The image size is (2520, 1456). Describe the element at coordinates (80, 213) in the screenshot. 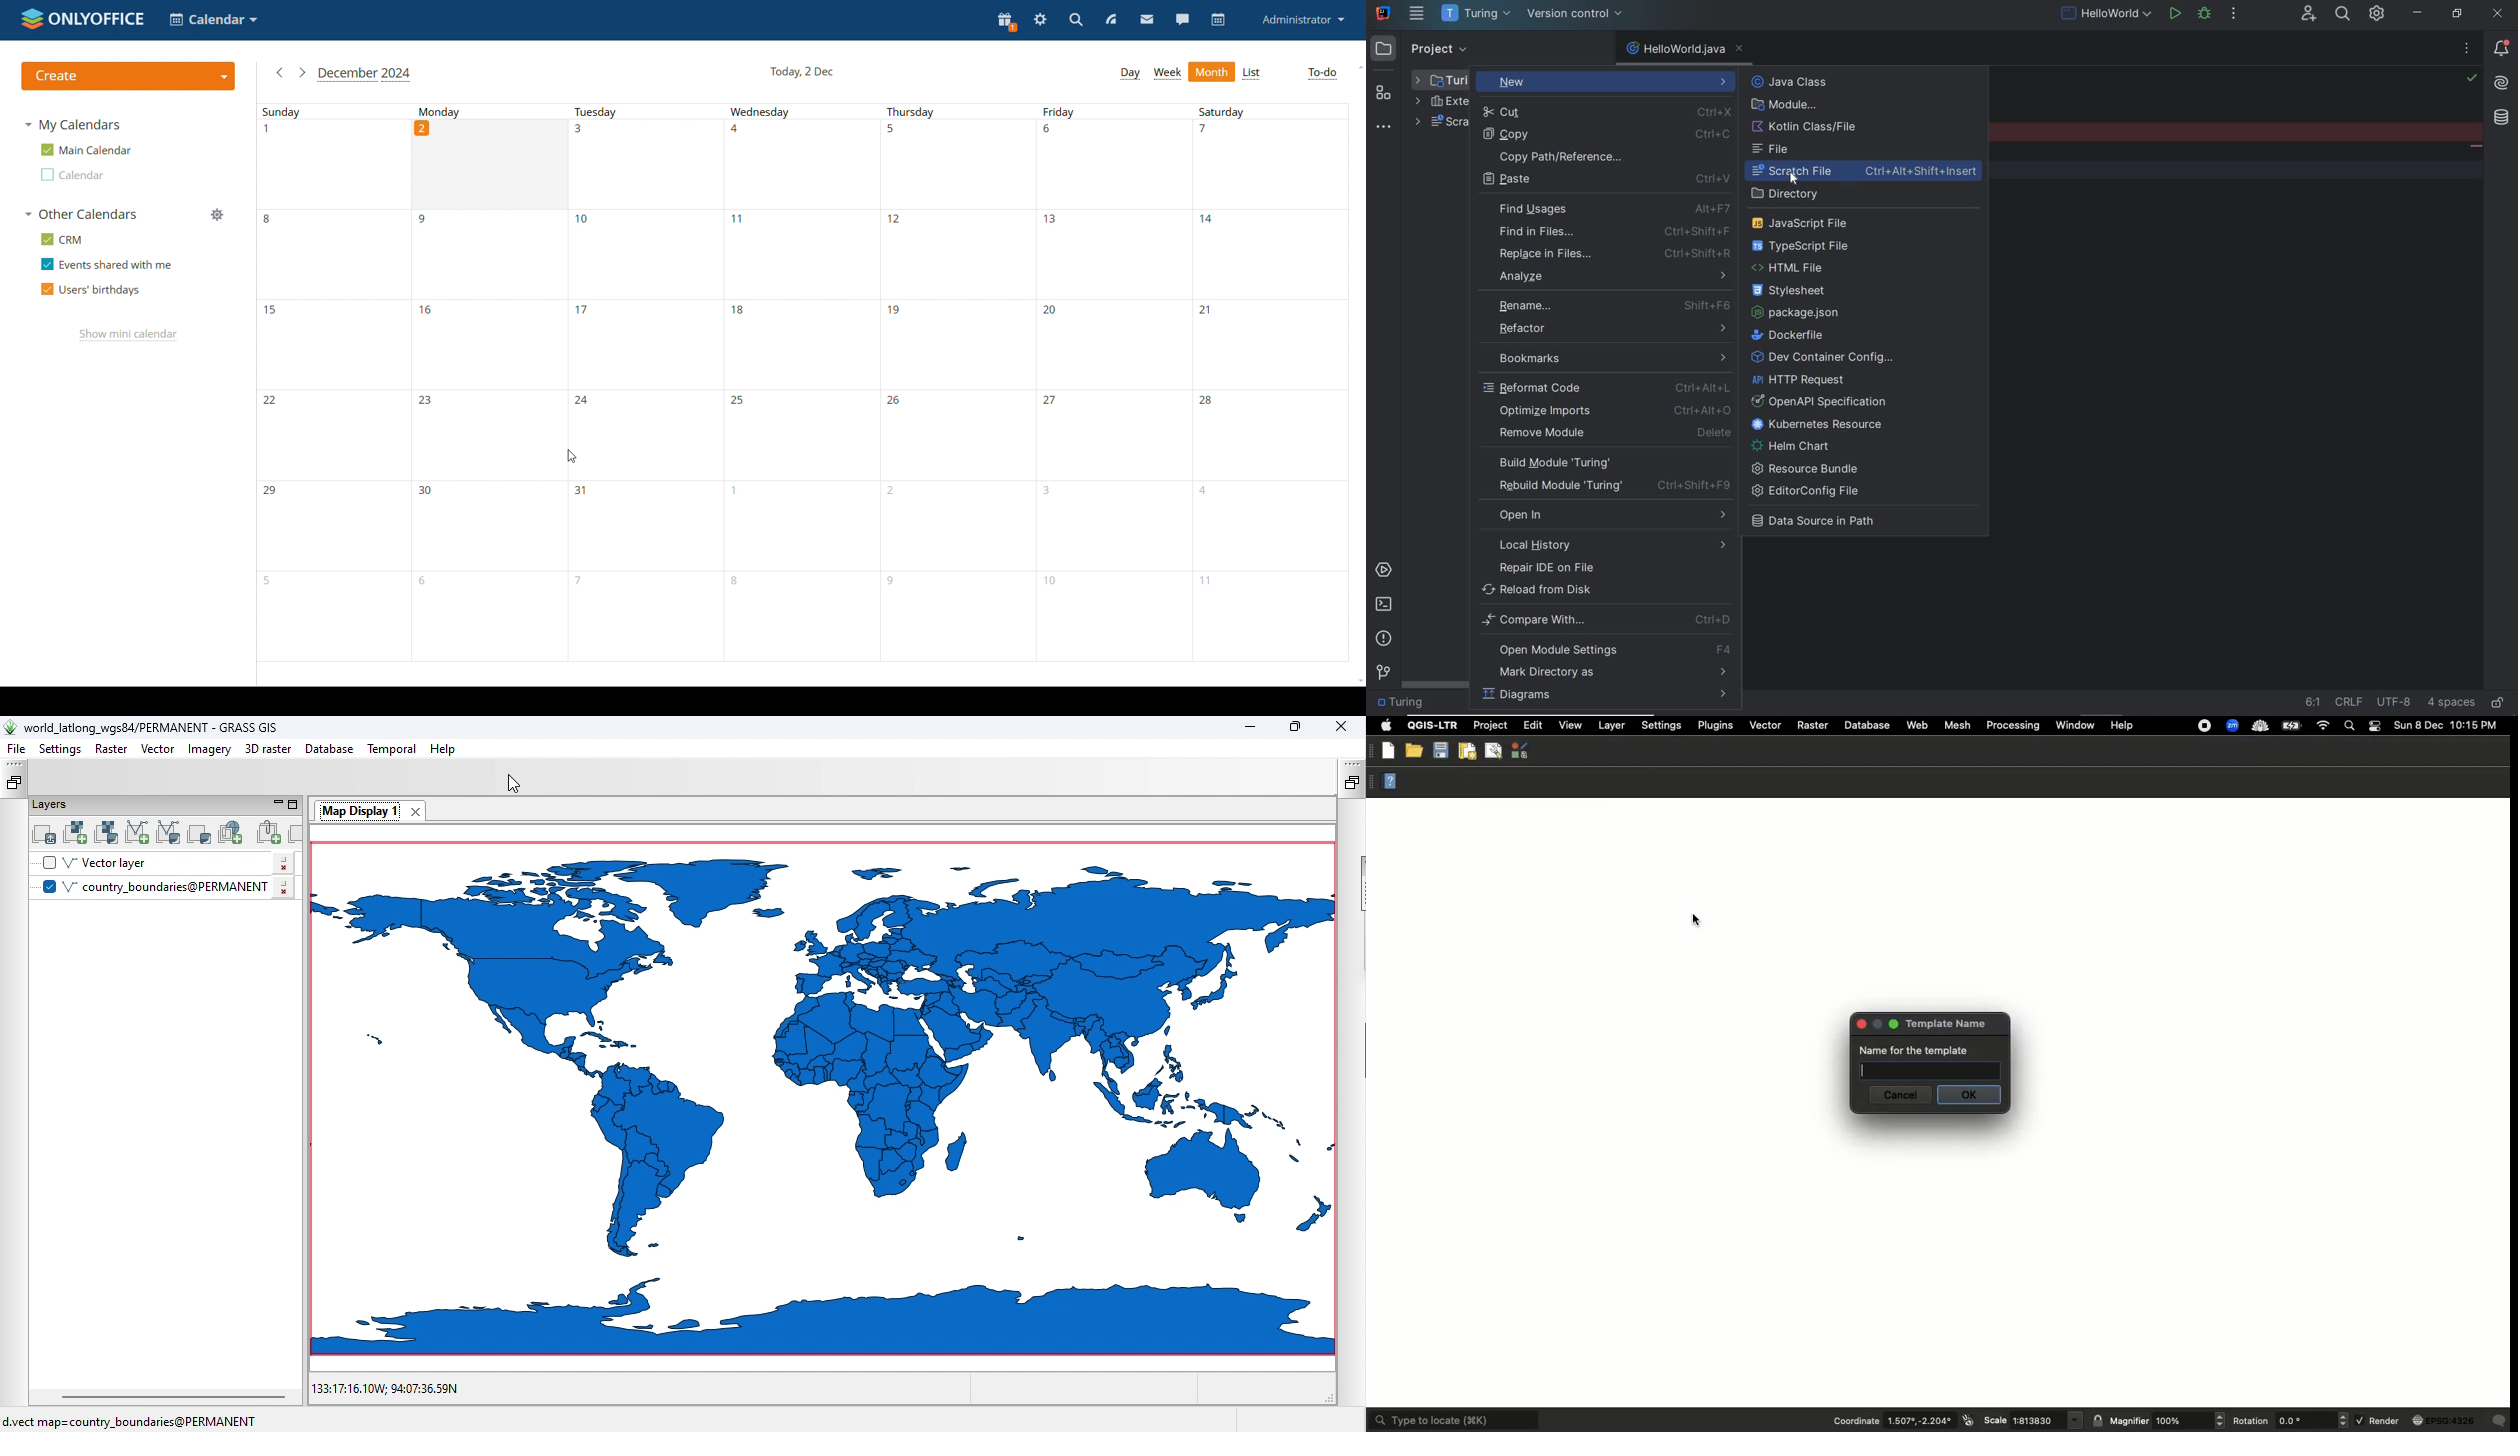

I see `other calendars` at that location.